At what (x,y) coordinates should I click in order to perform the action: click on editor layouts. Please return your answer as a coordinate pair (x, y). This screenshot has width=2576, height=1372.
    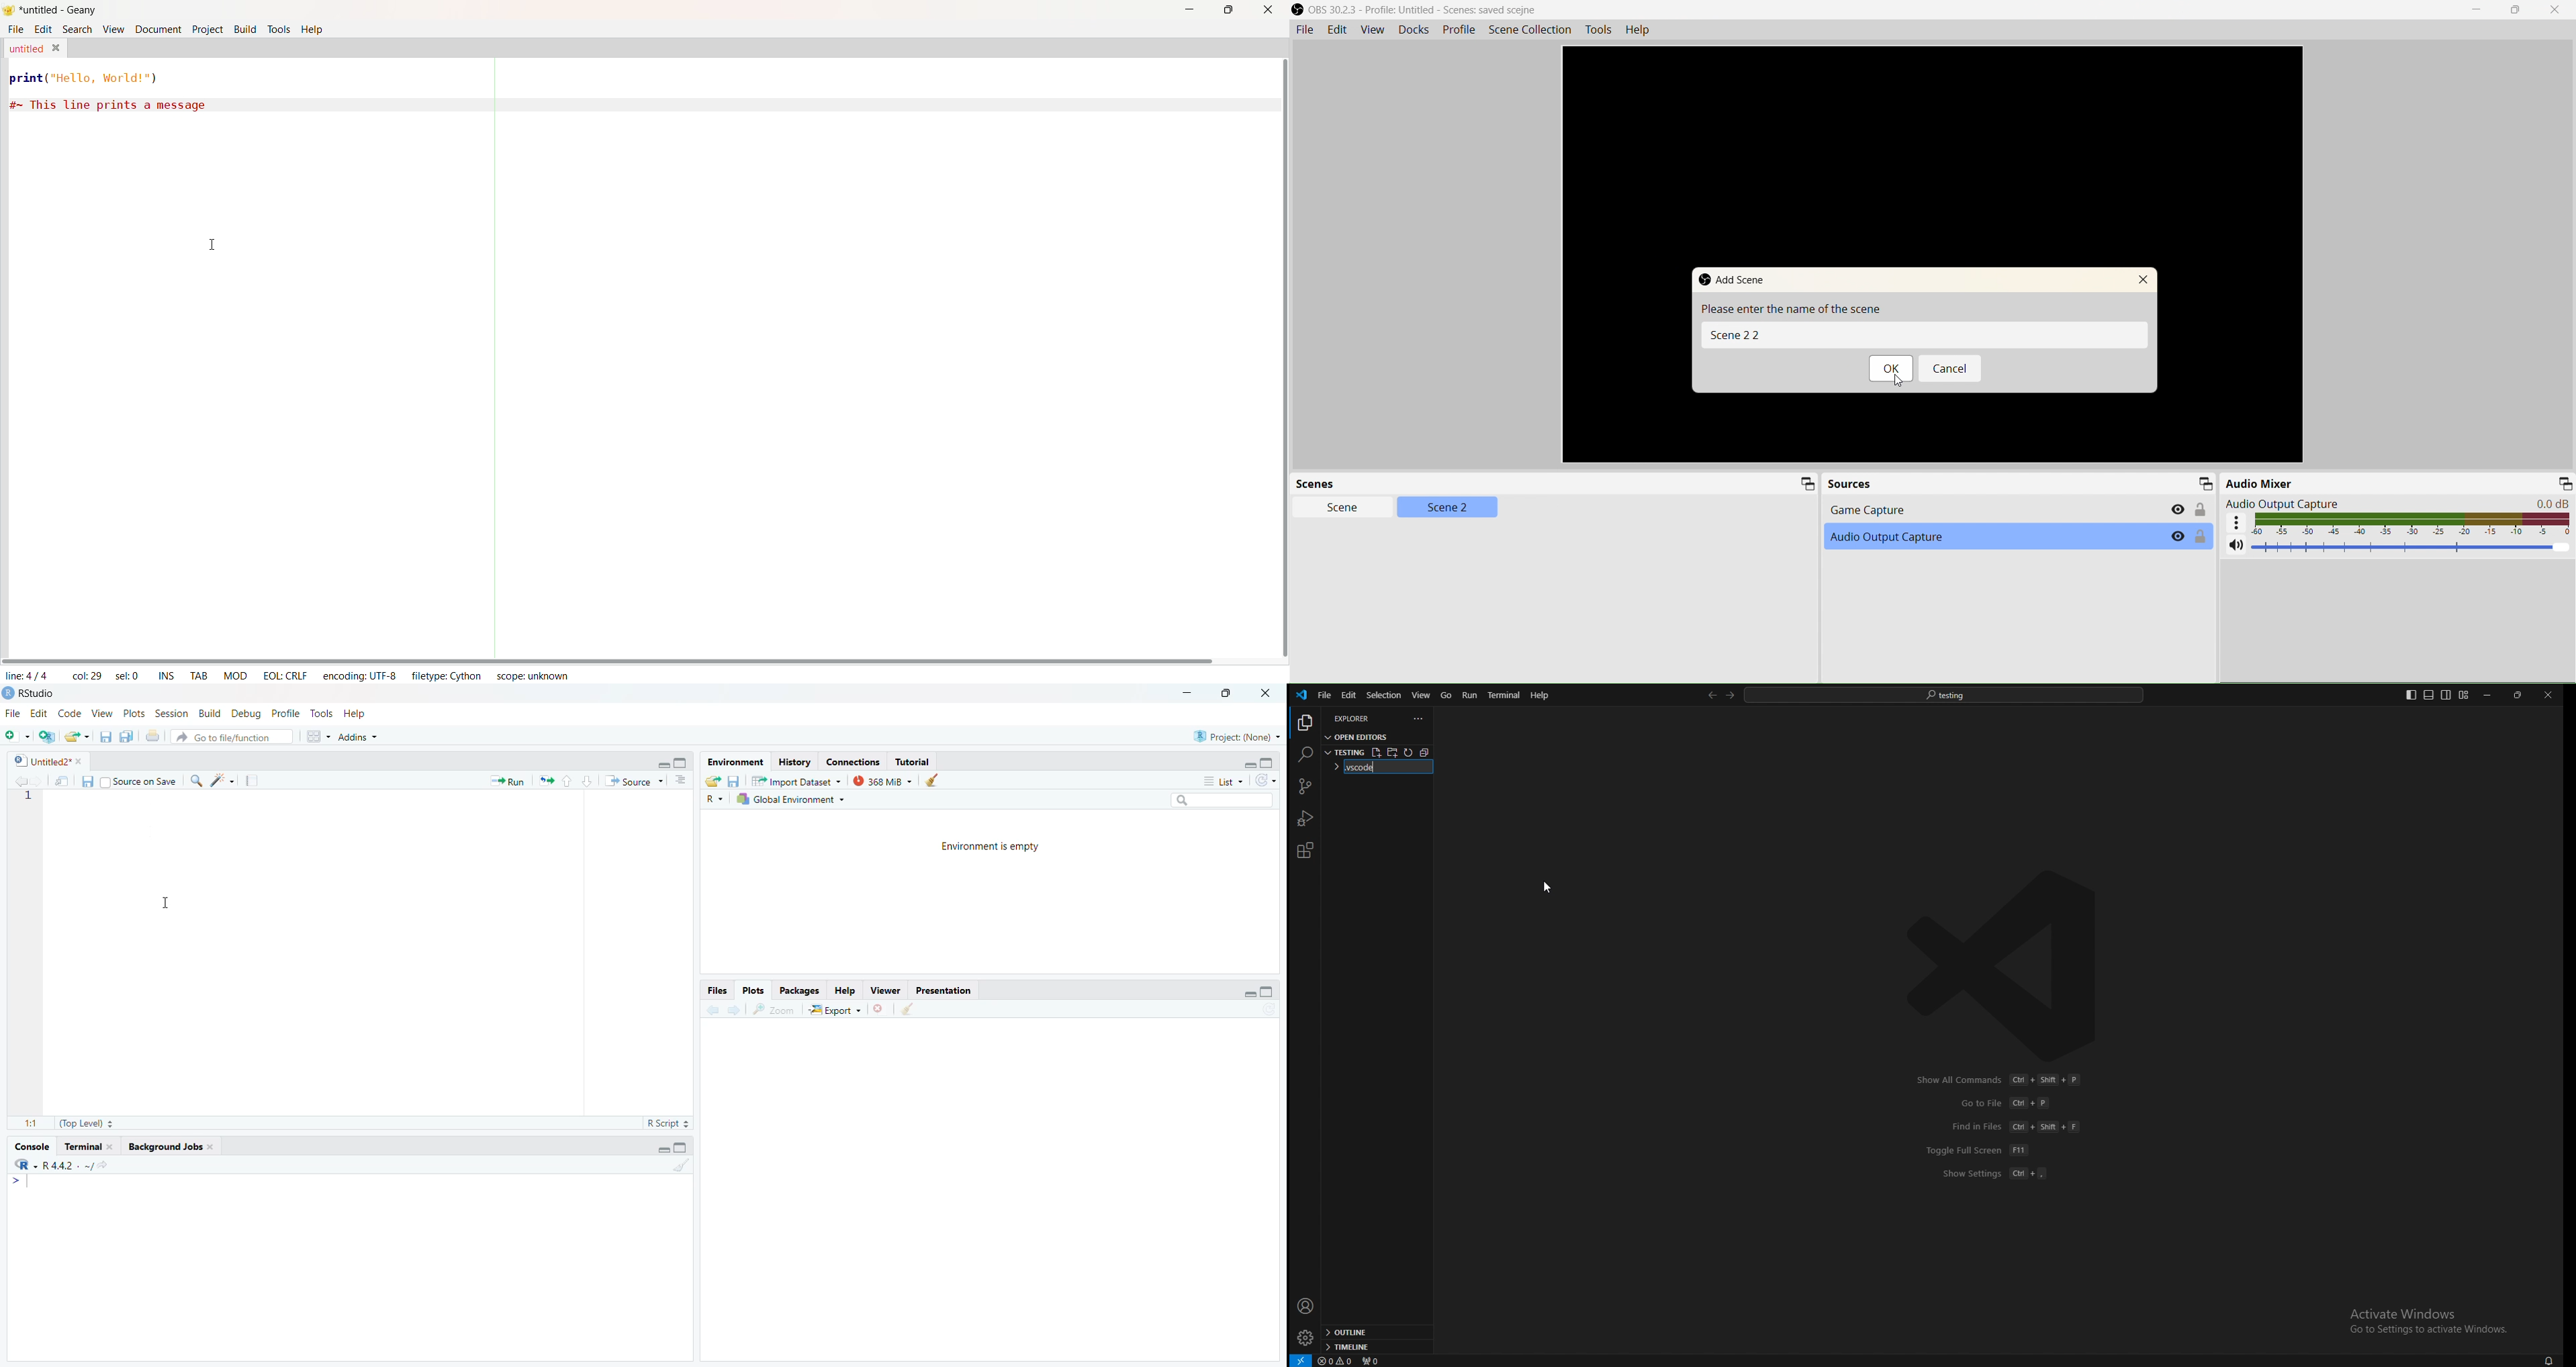
    Looking at the image, I should click on (2437, 695).